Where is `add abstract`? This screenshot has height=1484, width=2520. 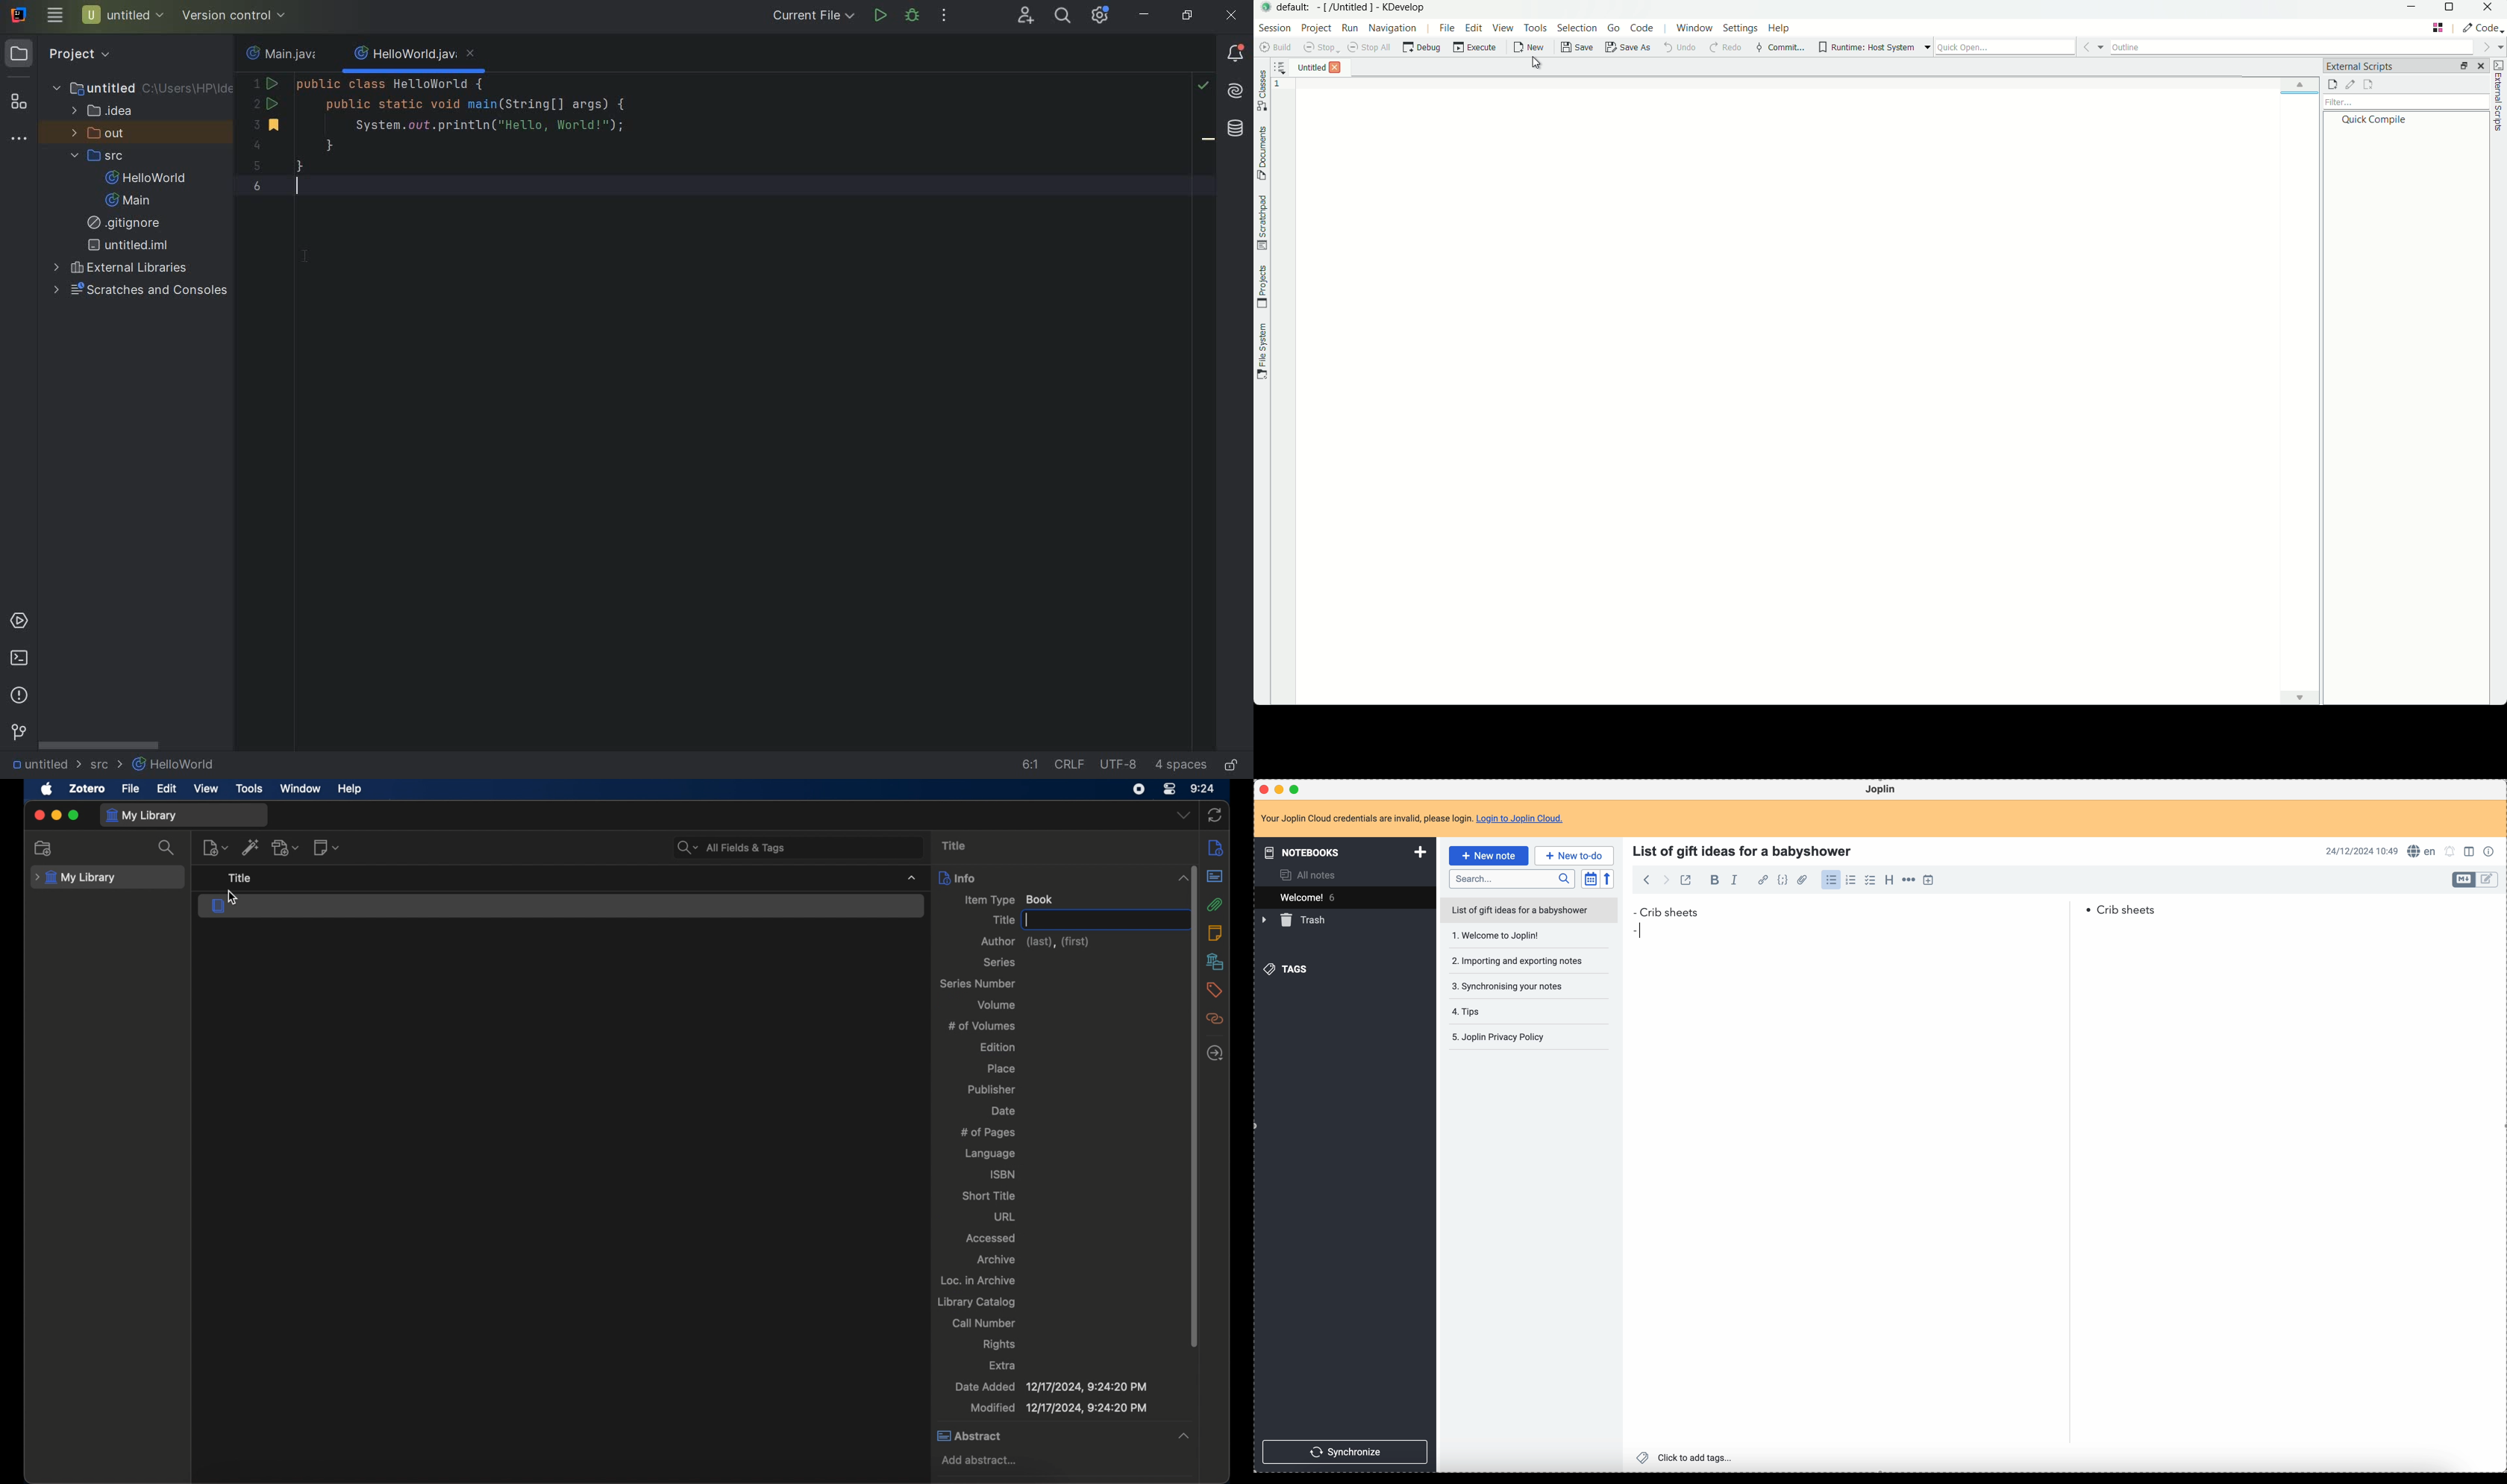
add abstract is located at coordinates (984, 1460).